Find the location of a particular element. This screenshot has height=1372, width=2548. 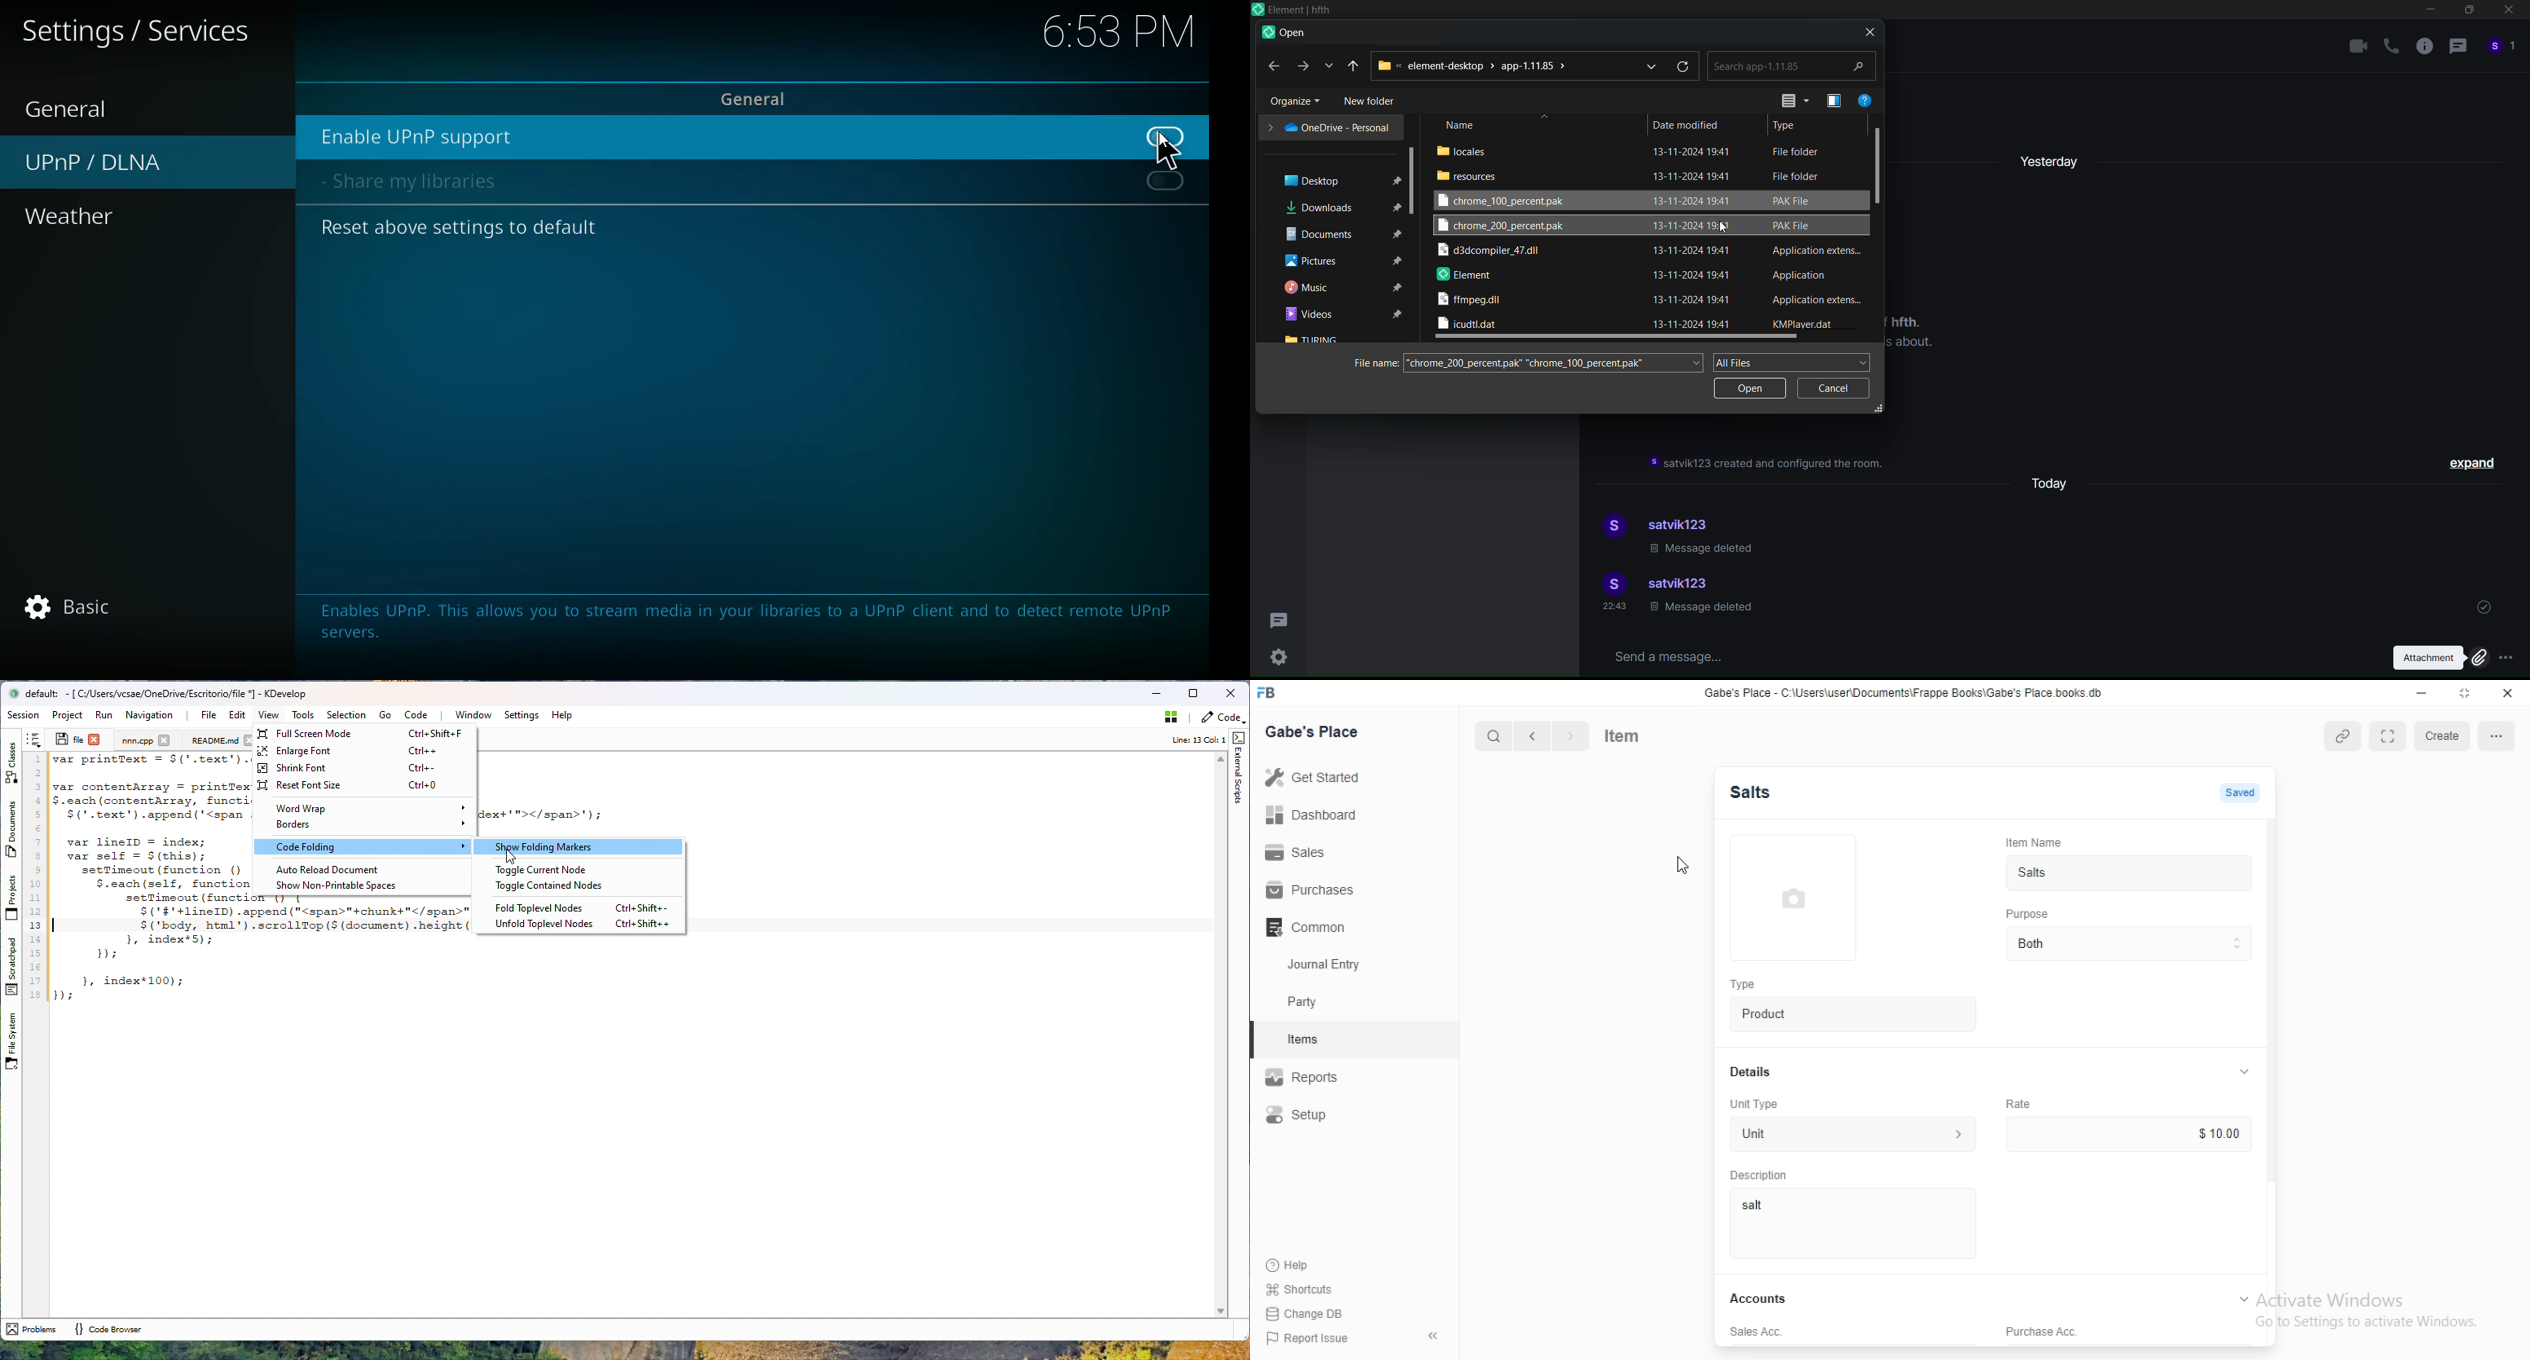

dropdown is located at coordinates (2240, 942).